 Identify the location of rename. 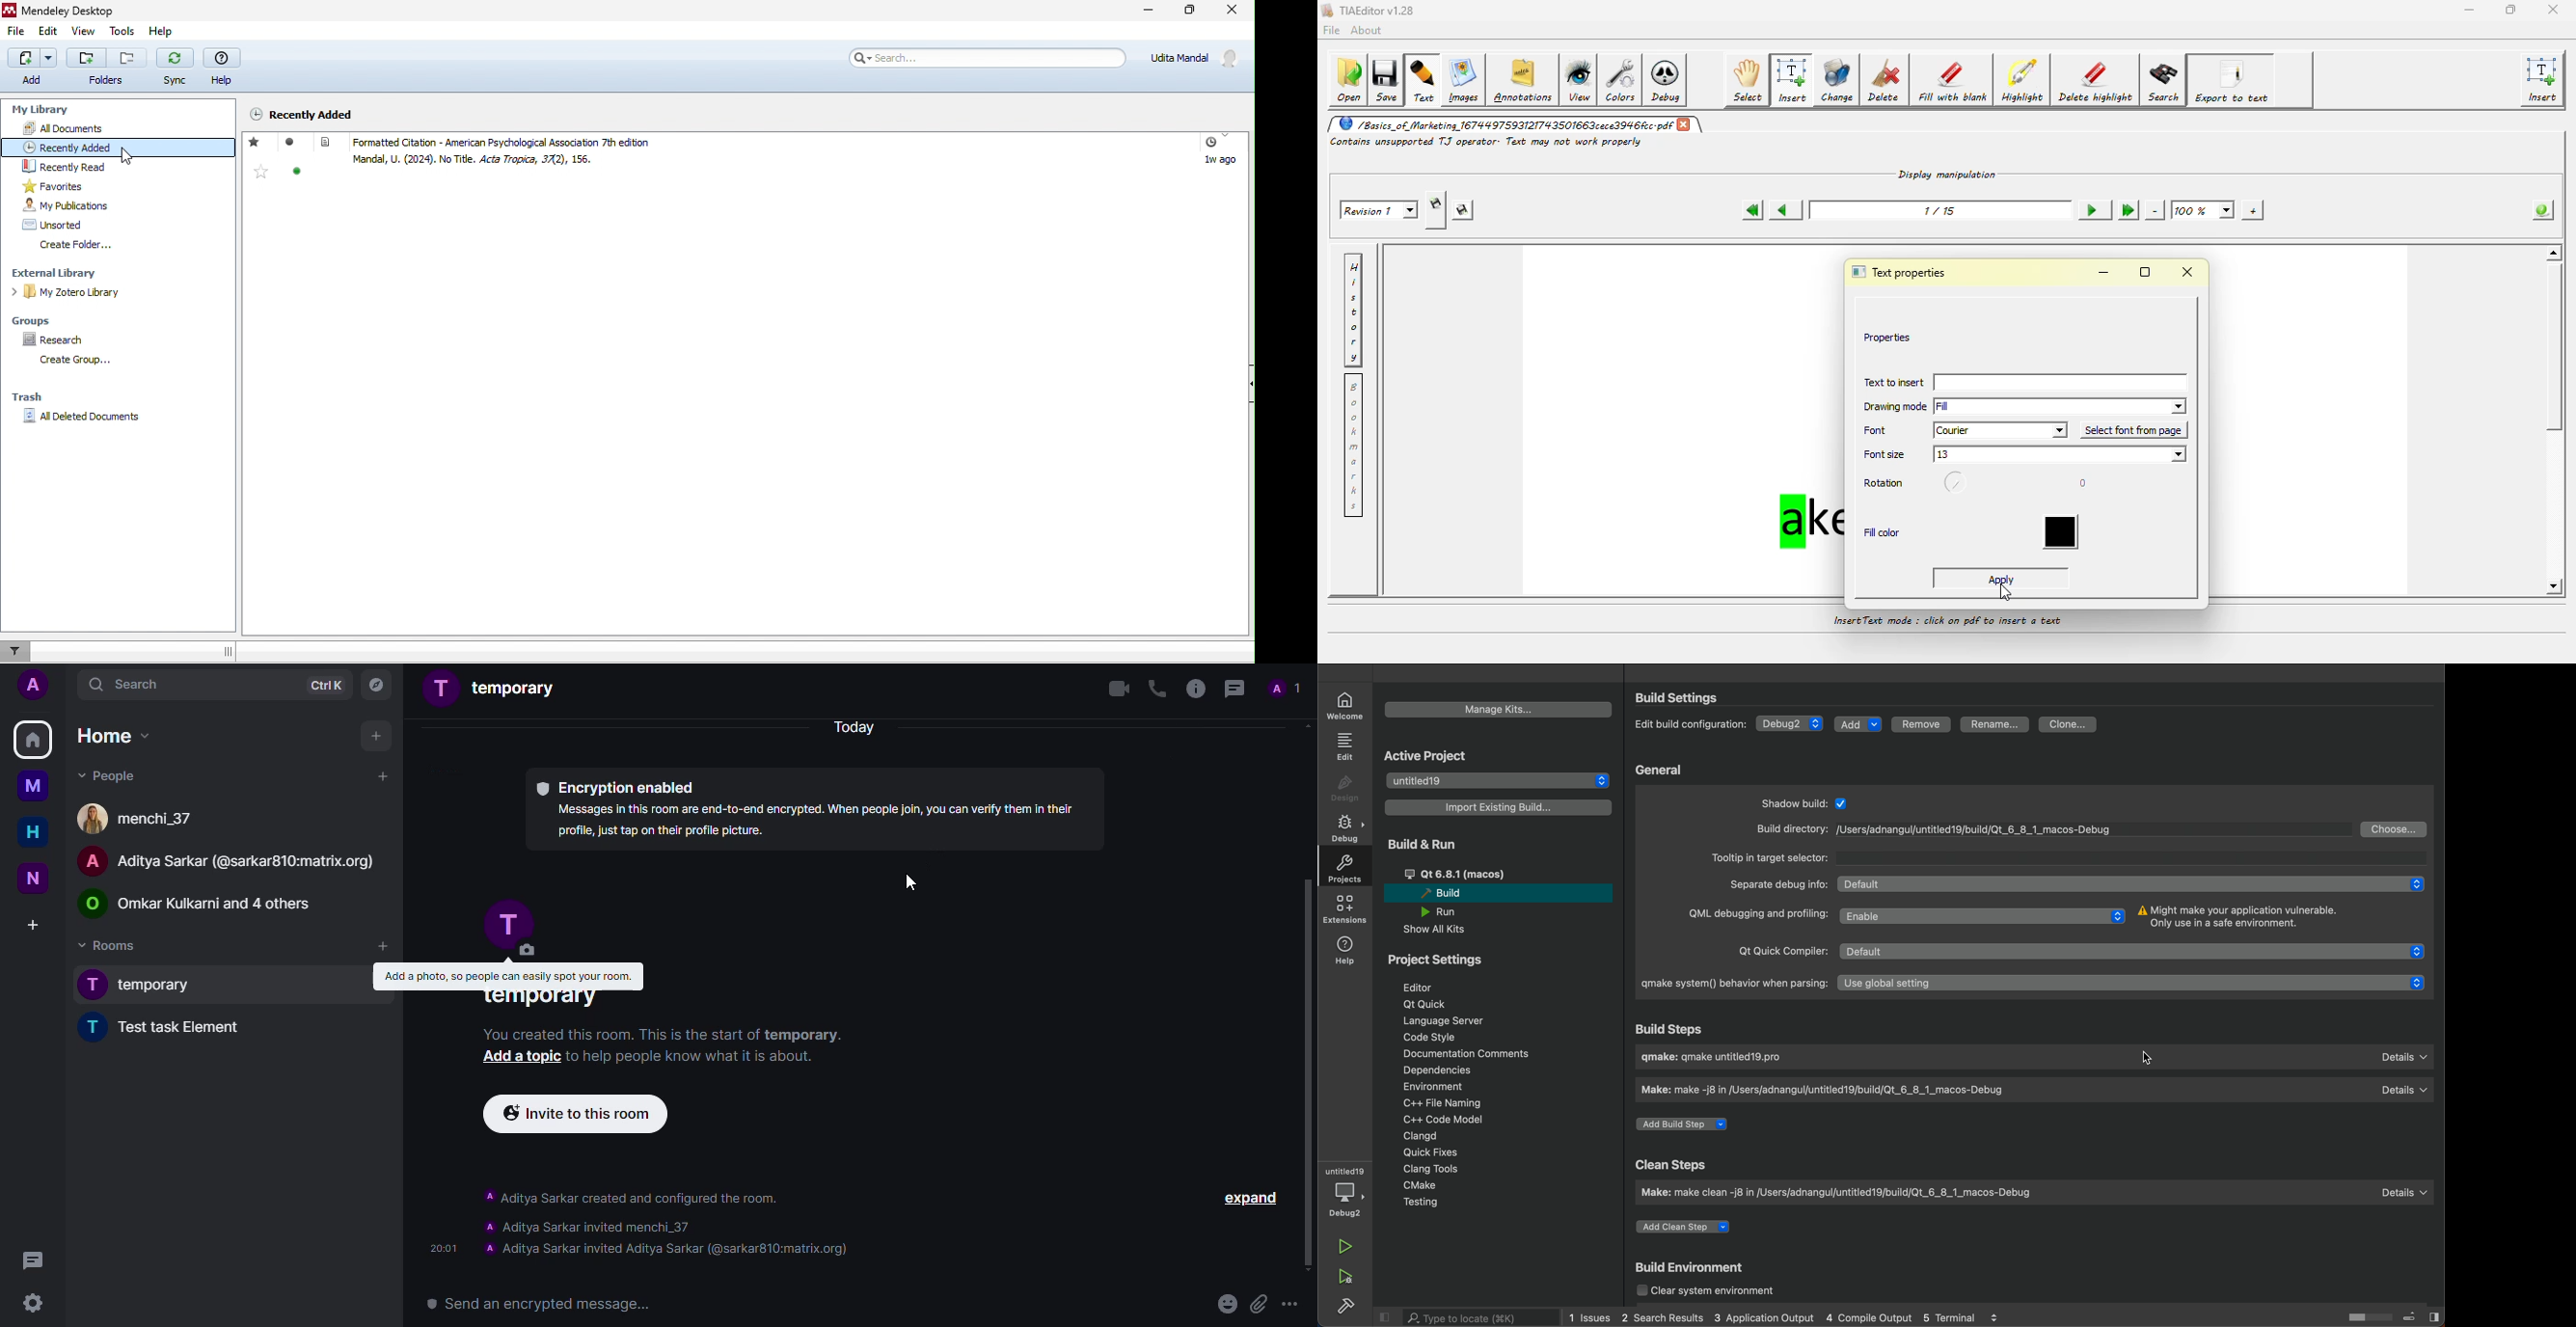
(1997, 725).